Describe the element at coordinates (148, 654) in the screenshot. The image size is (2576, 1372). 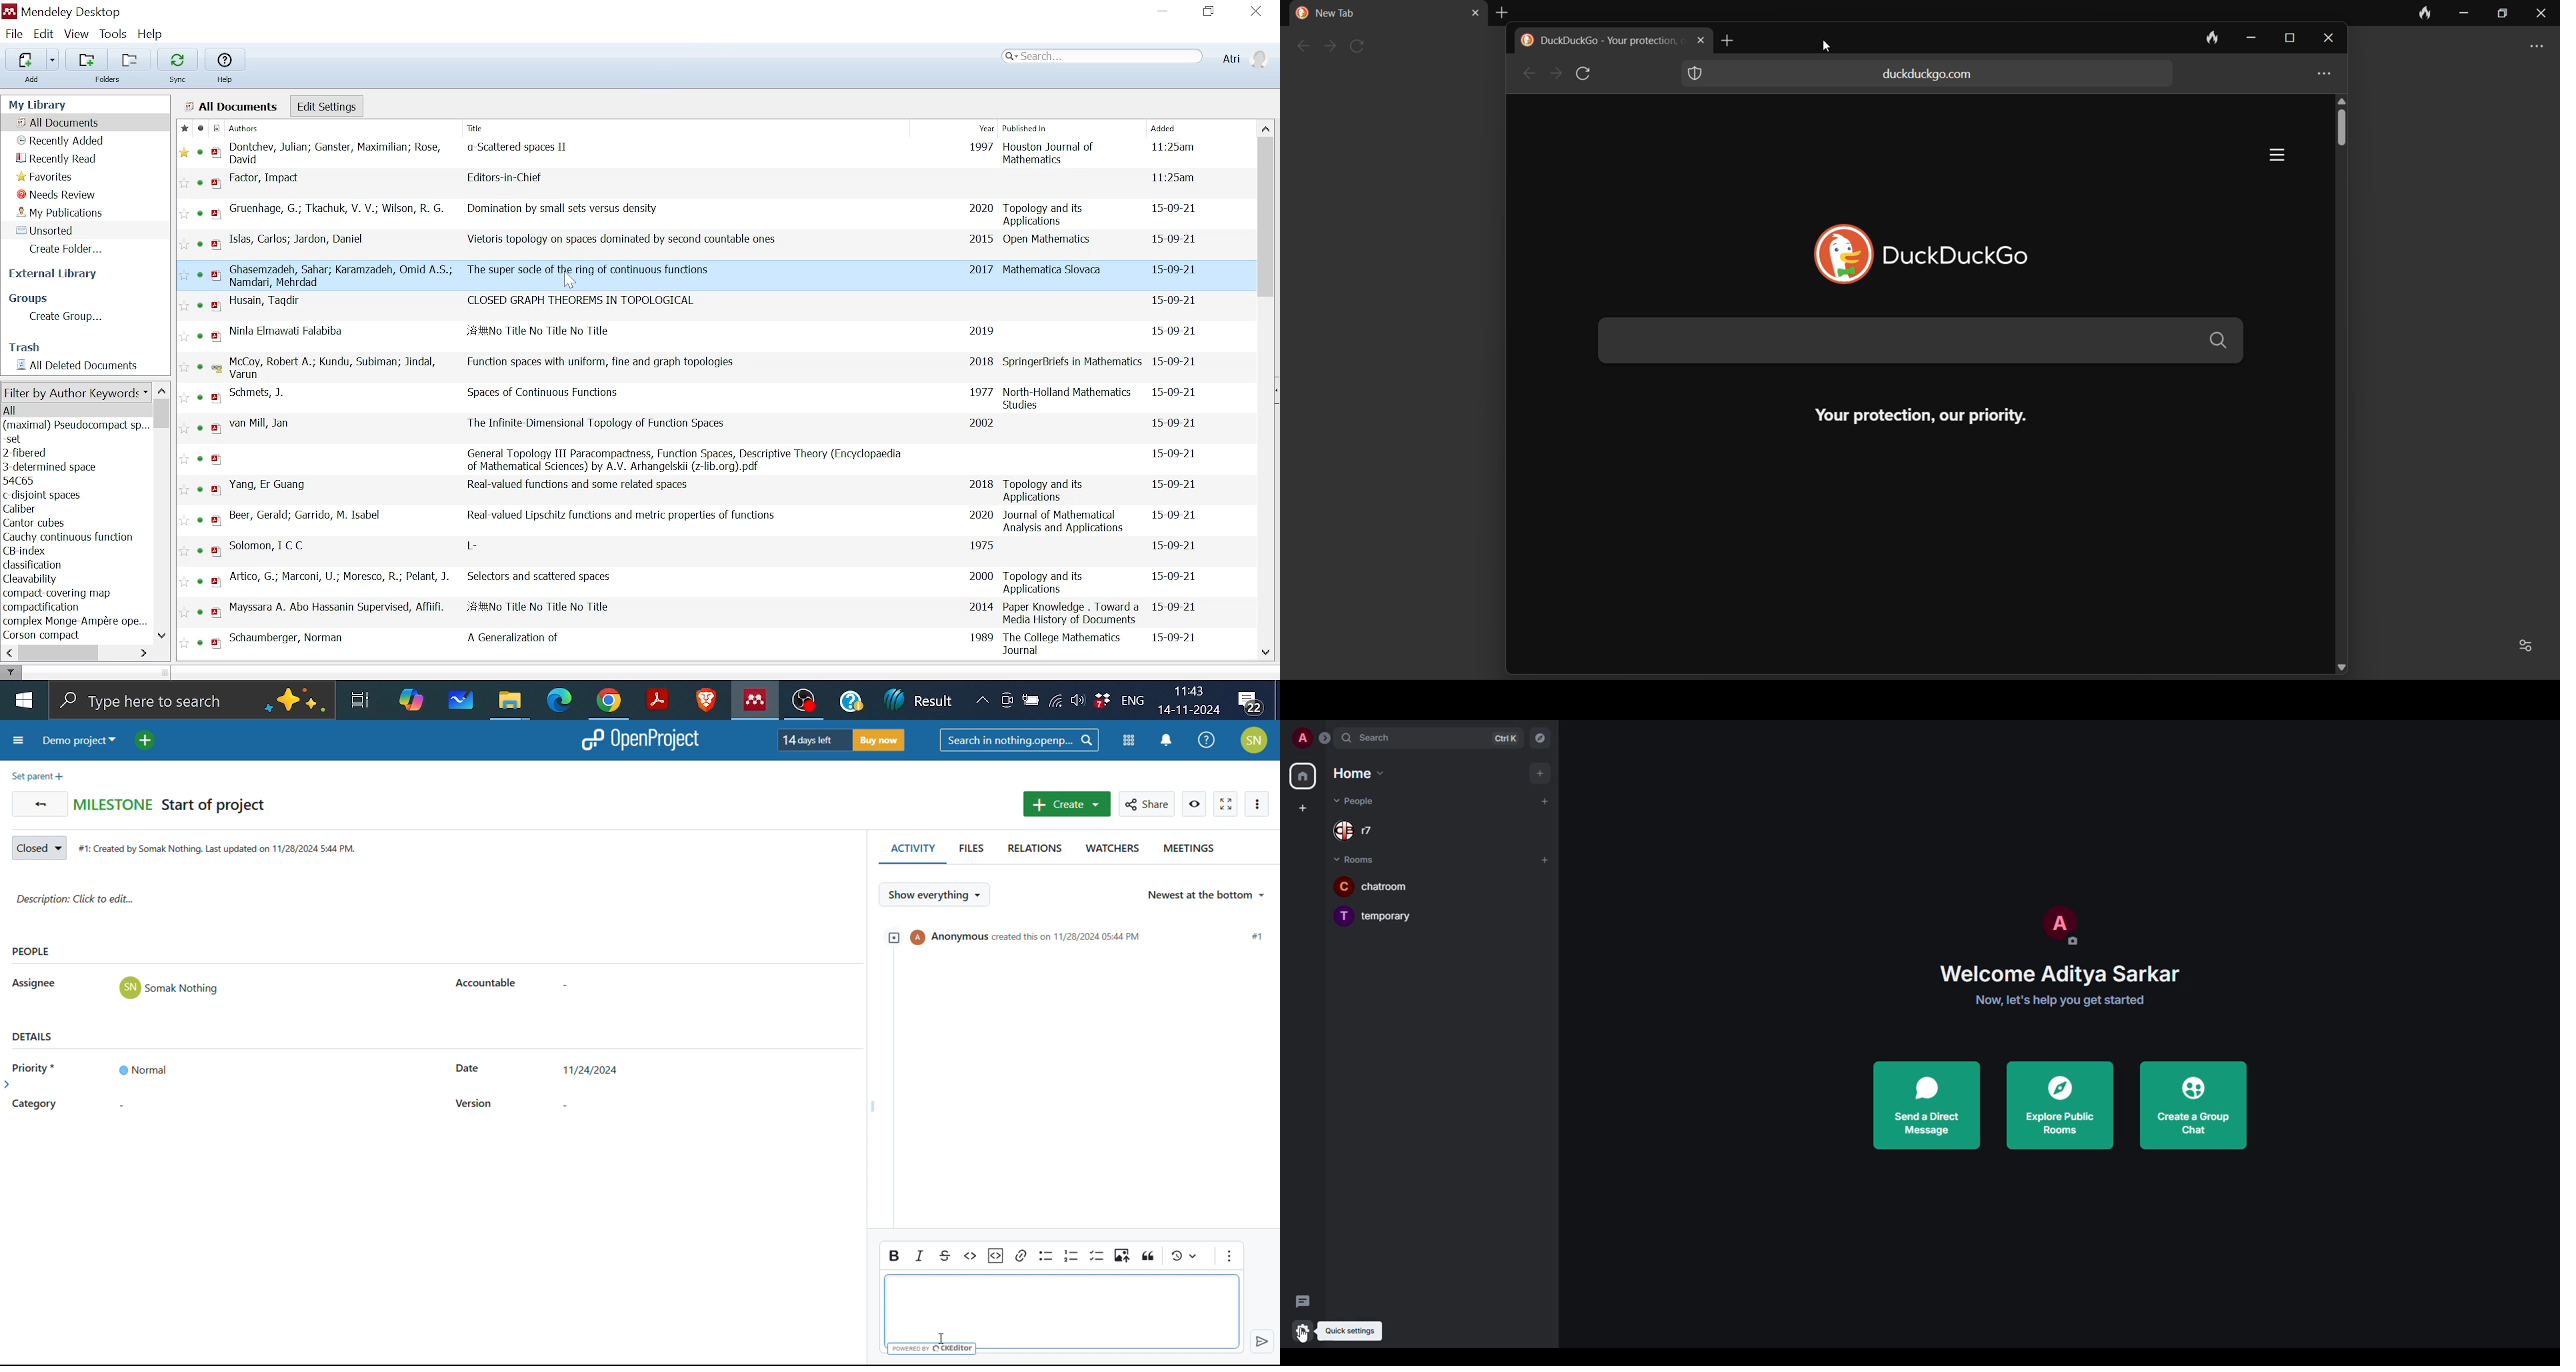
I see `Move right` at that location.